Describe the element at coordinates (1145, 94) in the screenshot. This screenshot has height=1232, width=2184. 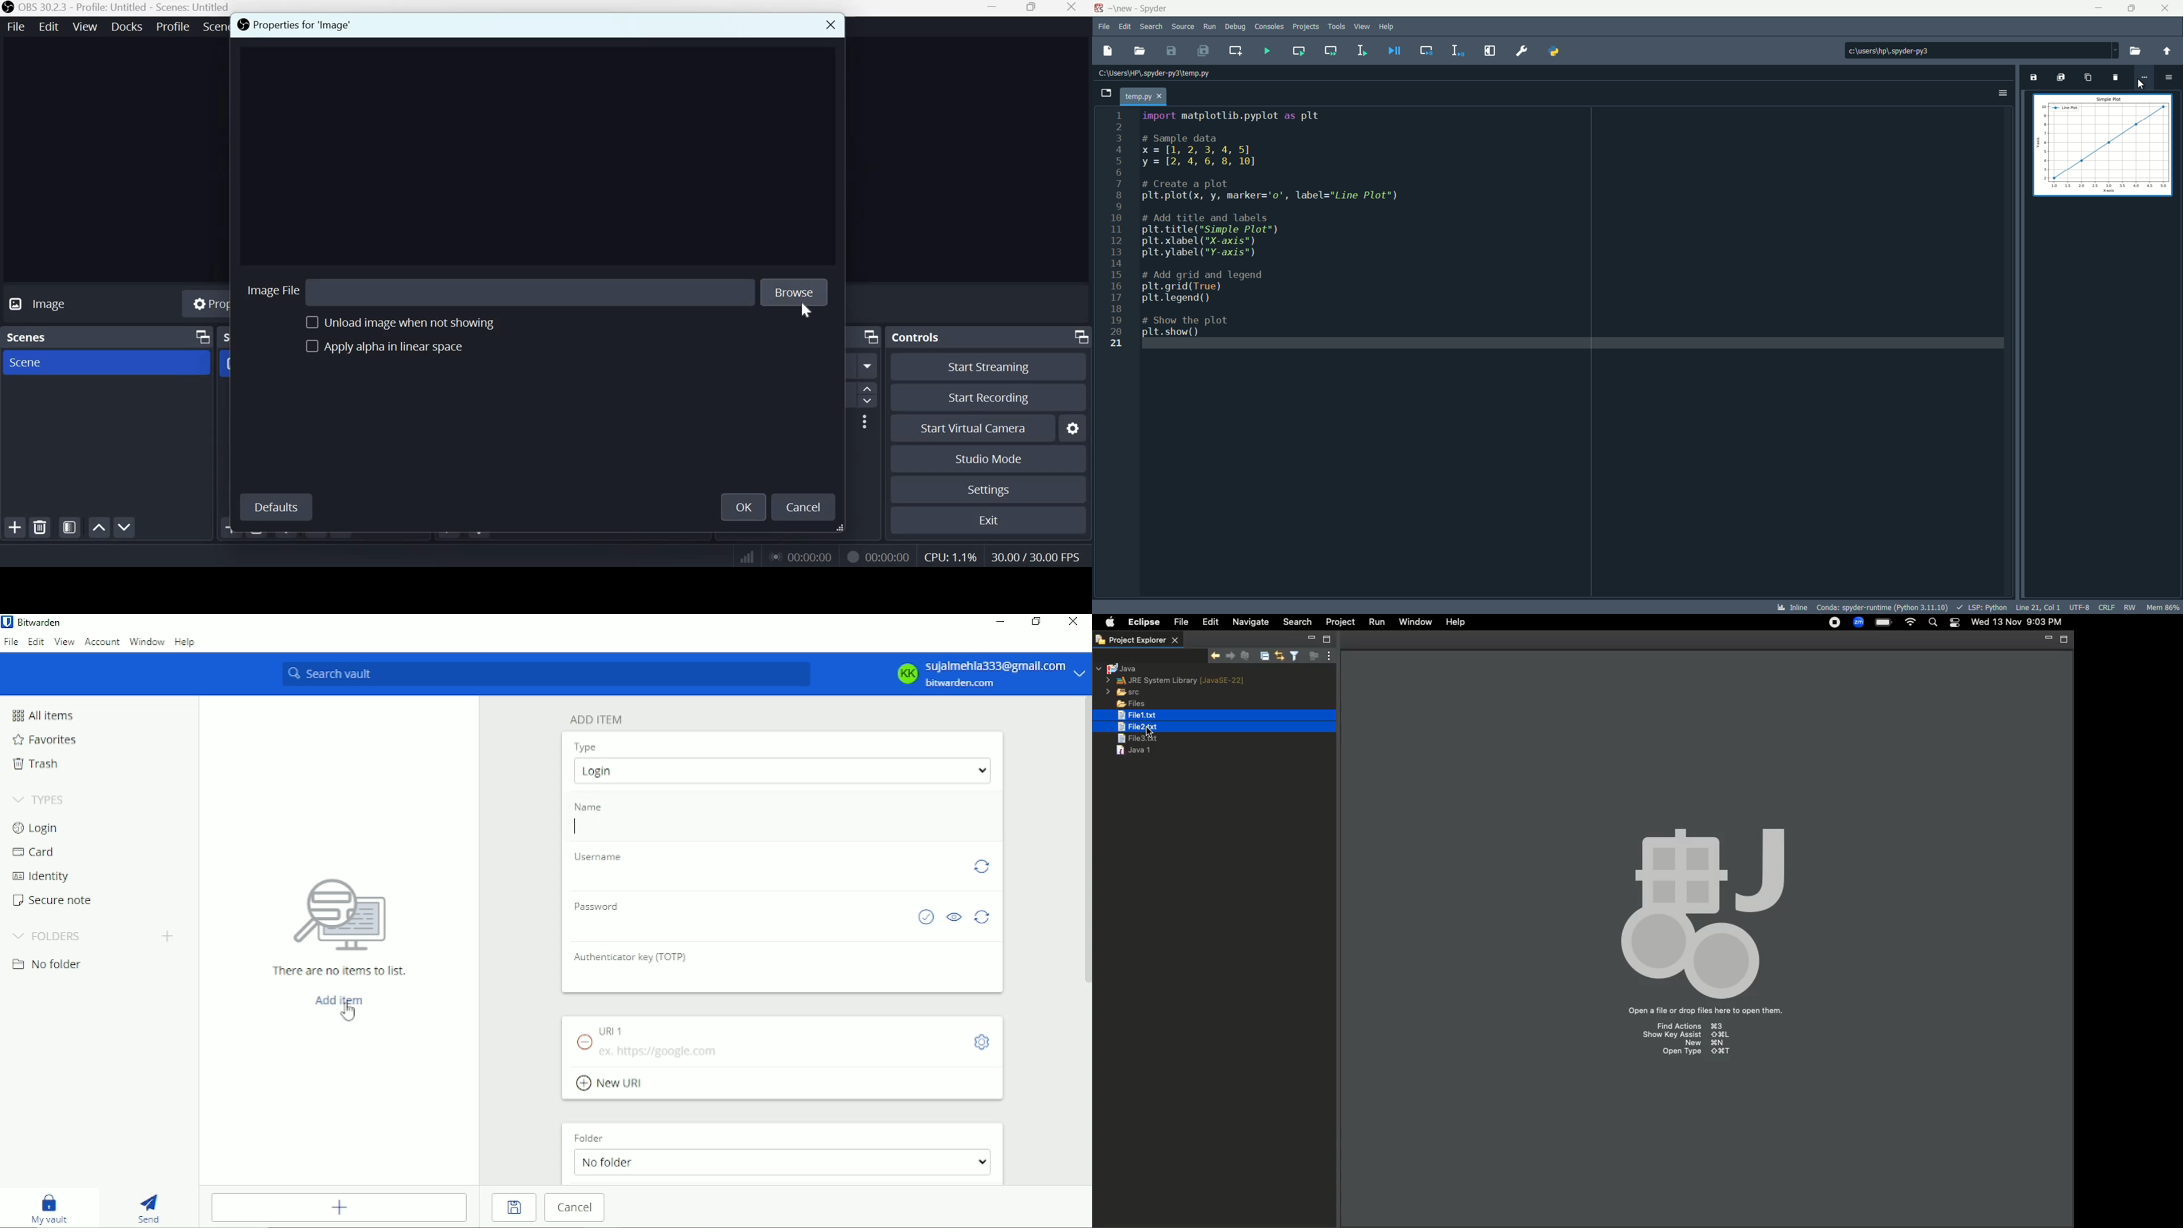
I see `close` at that location.